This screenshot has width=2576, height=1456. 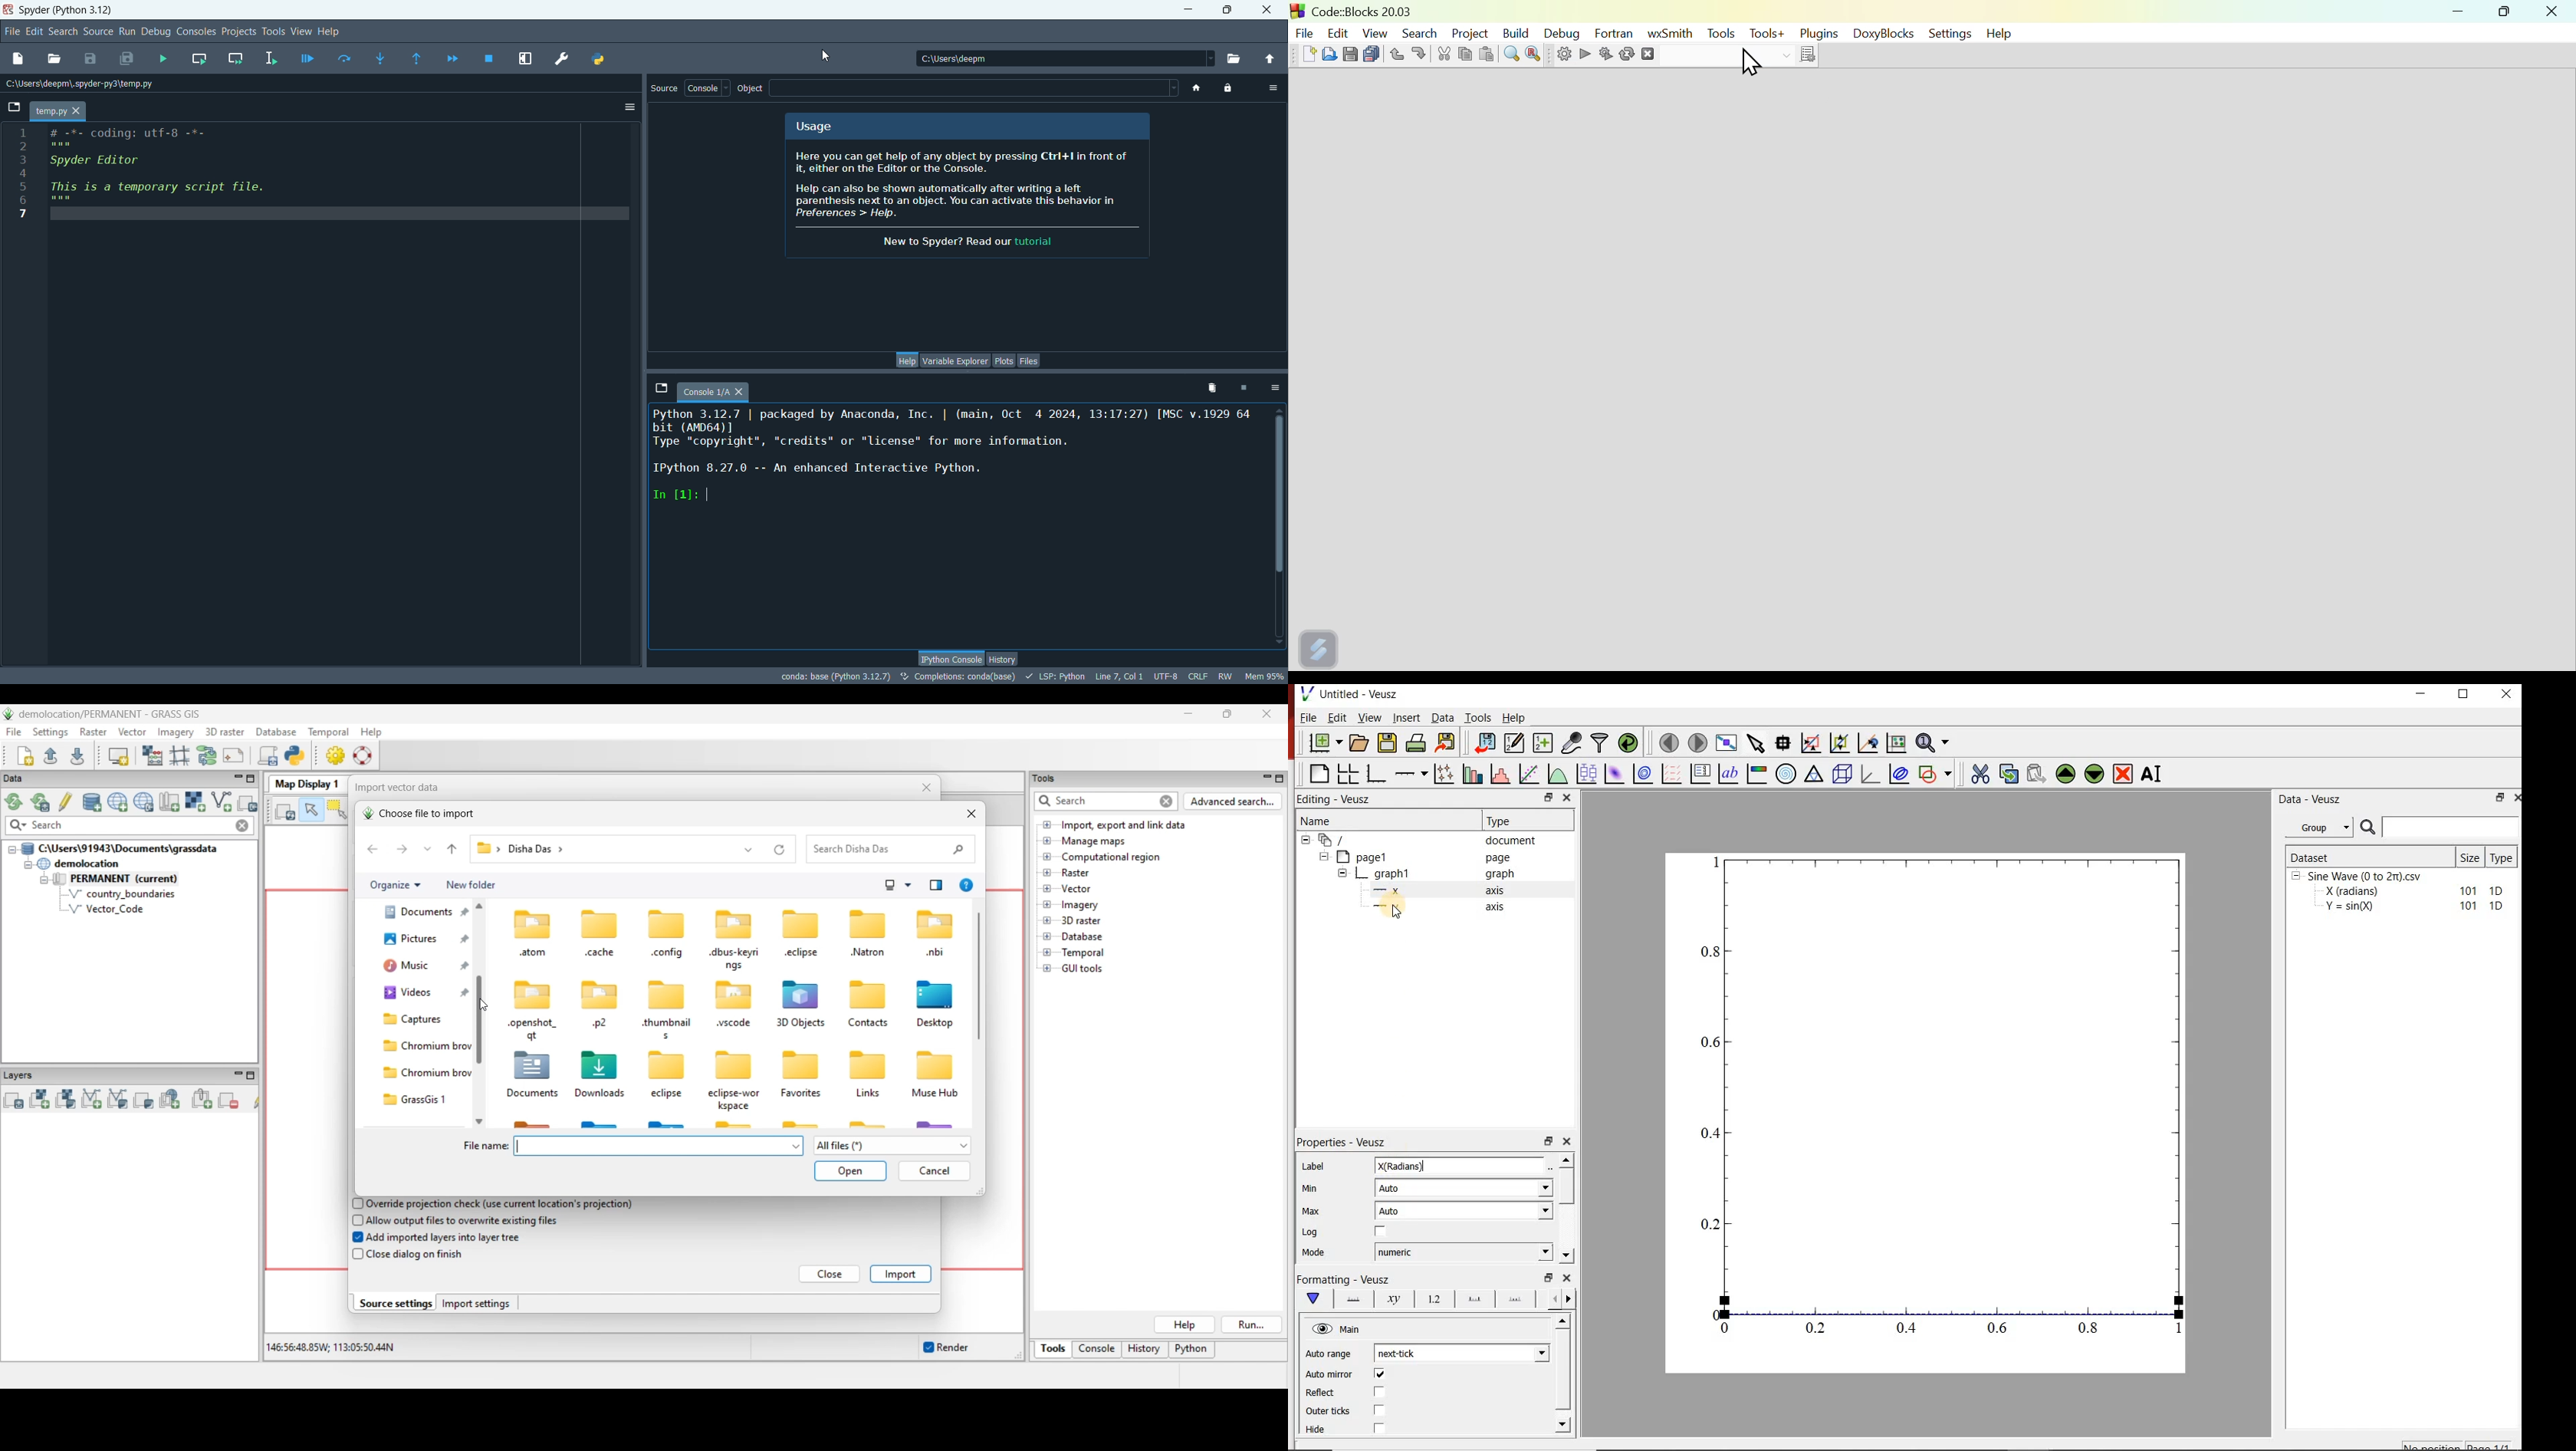 What do you see at coordinates (1269, 55) in the screenshot?
I see `change to parent directory` at bounding box center [1269, 55].